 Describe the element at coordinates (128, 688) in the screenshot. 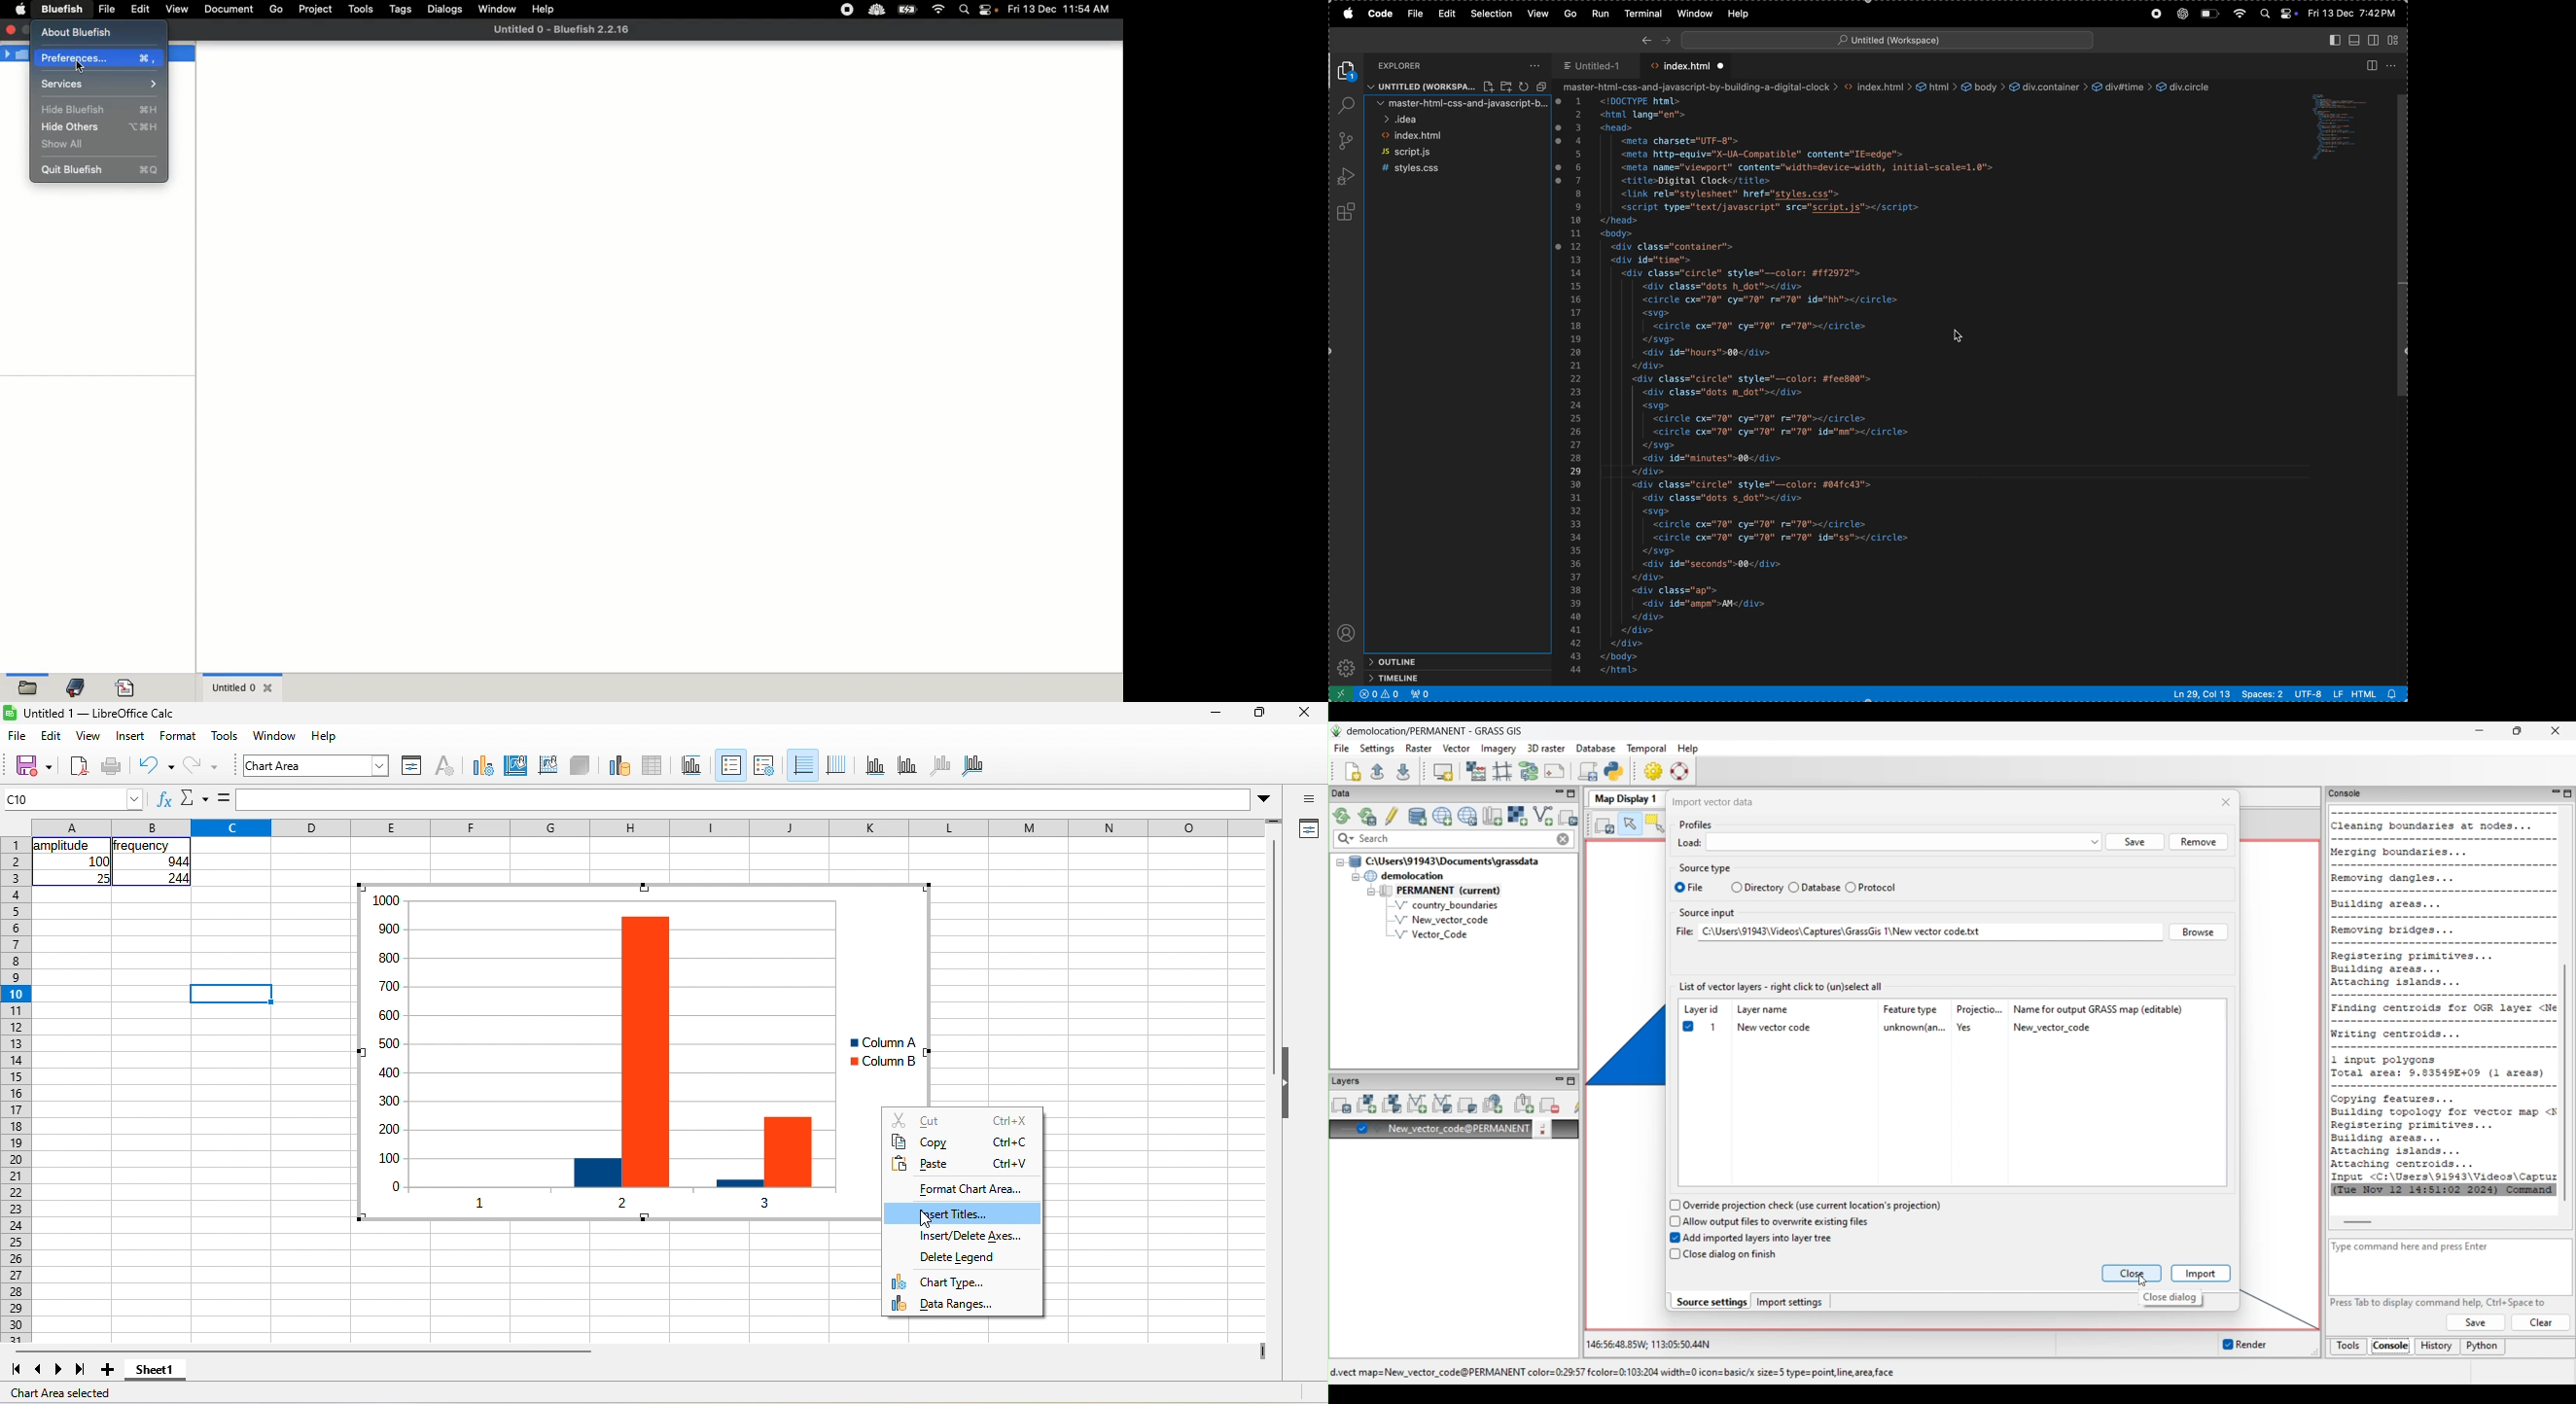

I see `Bookmark` at that location.